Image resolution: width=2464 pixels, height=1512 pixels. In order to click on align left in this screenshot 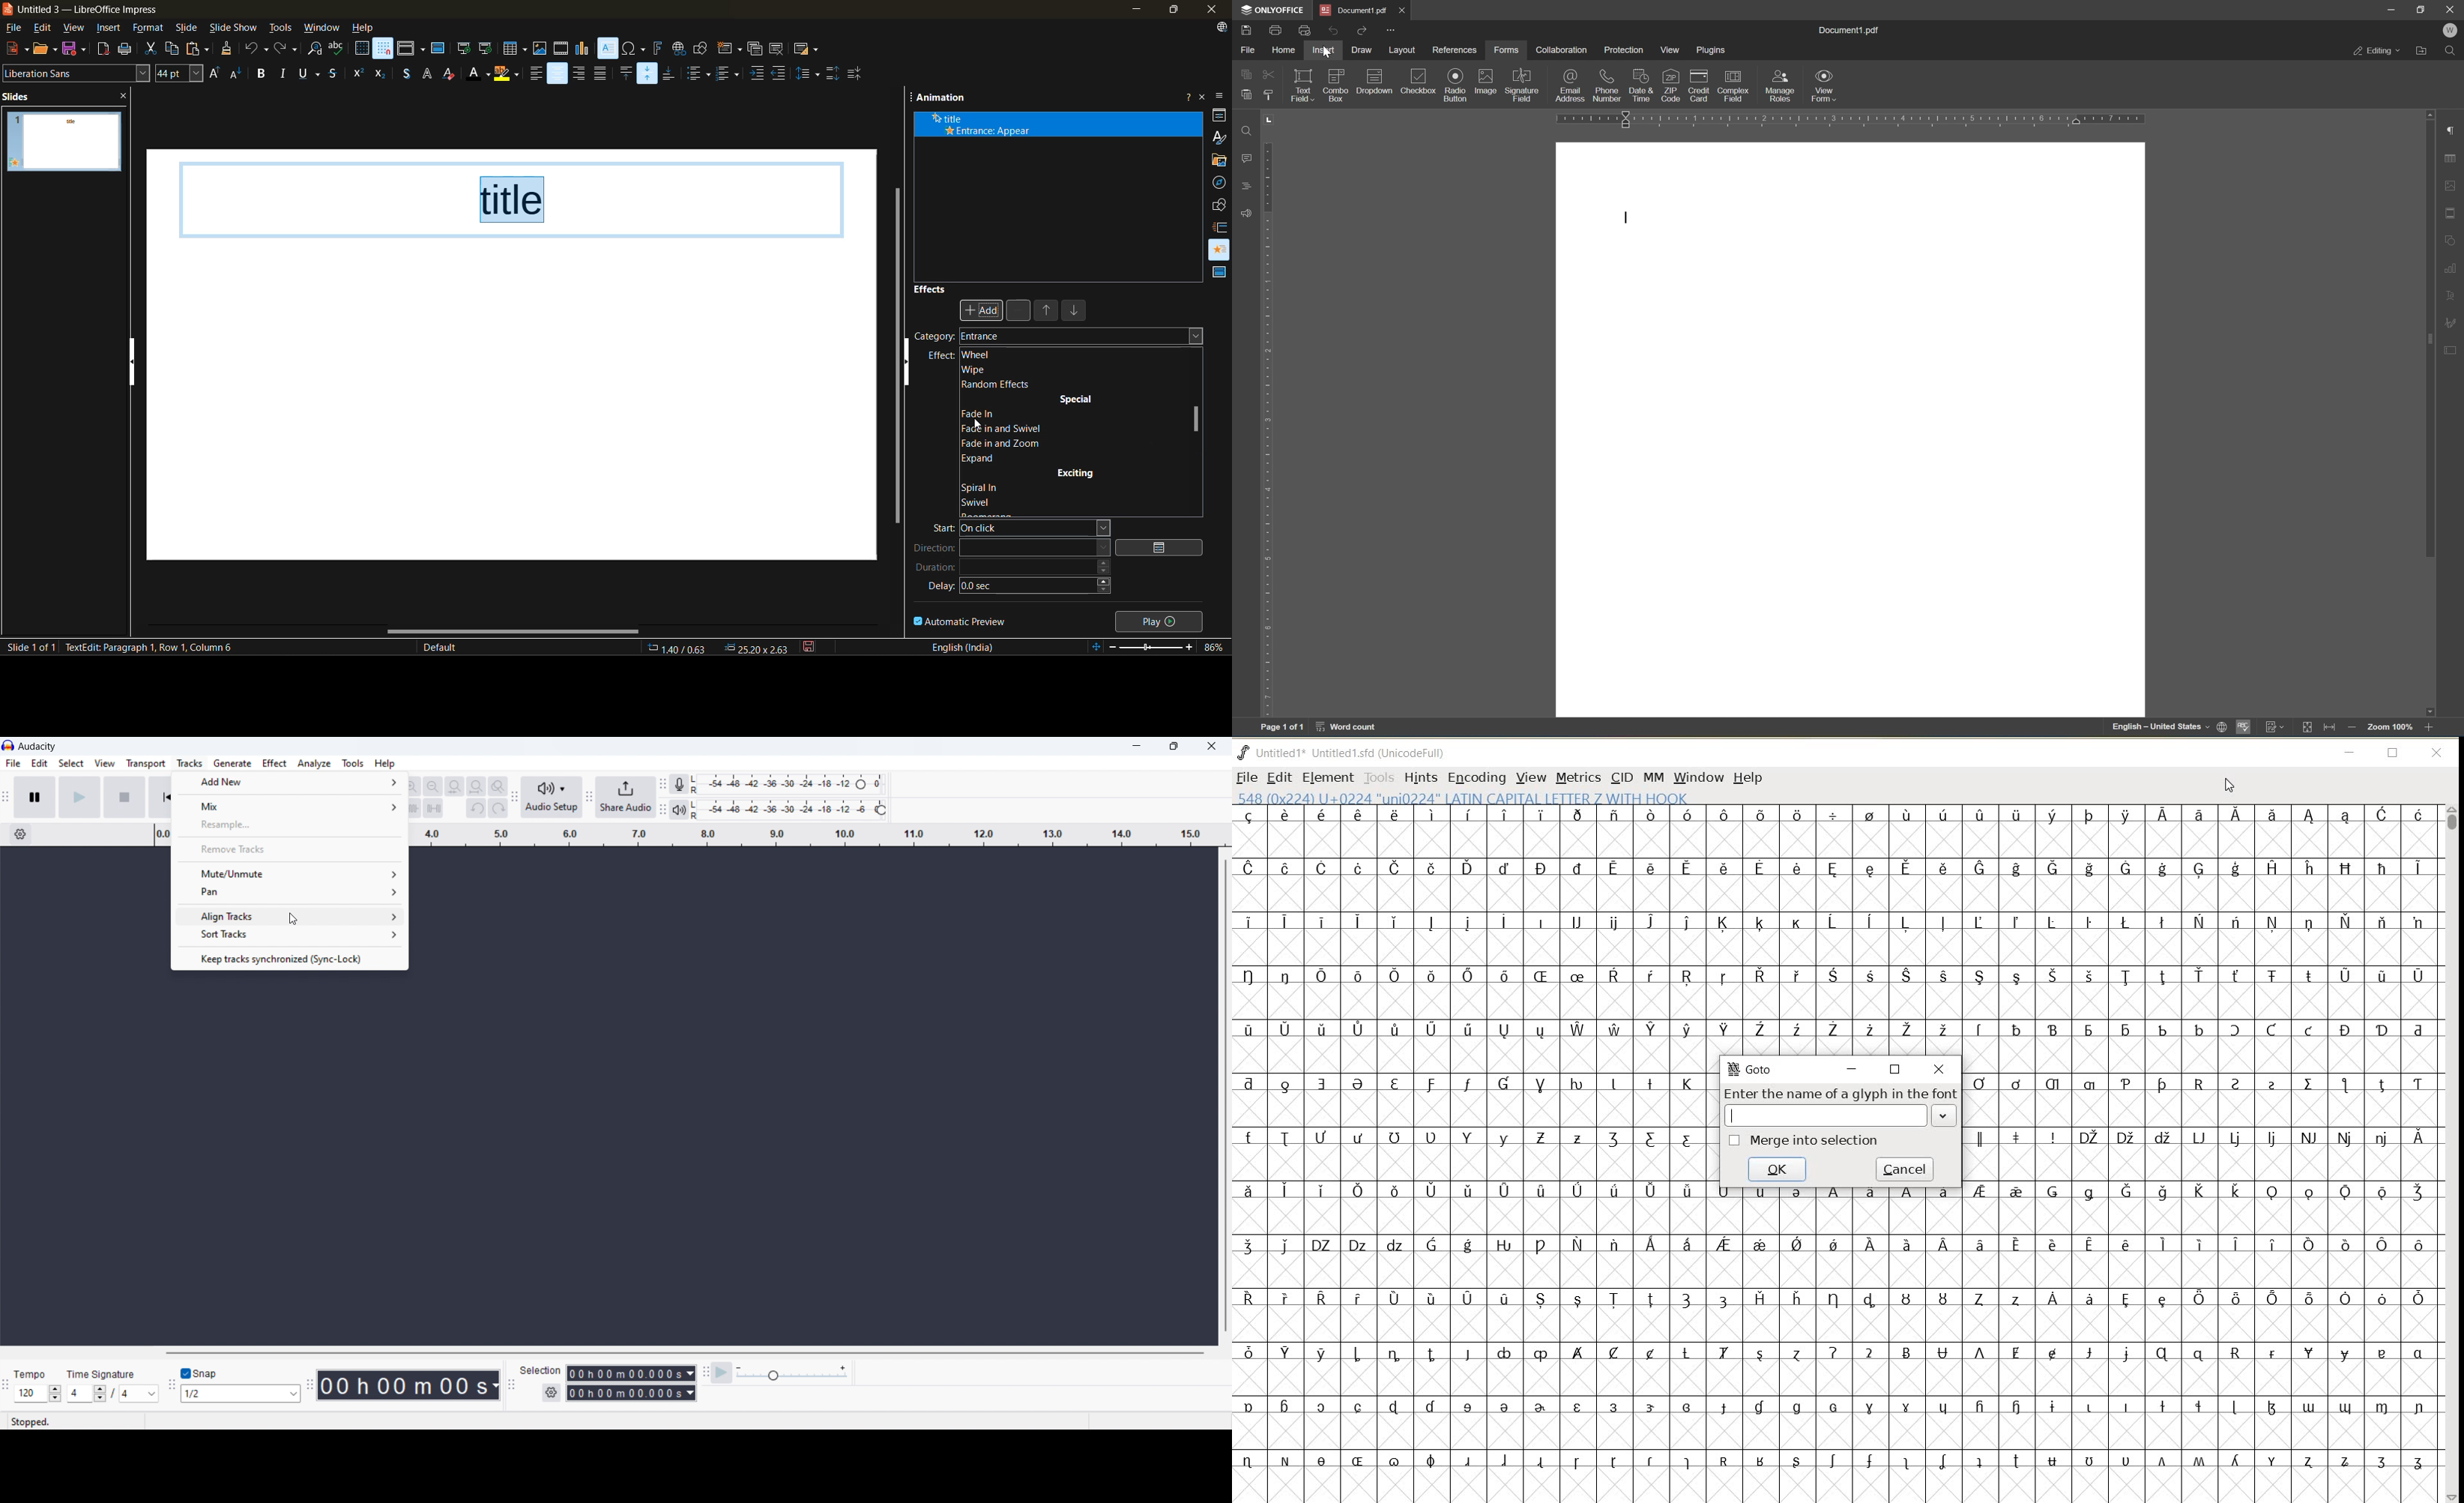, I will do `click(534, 76)`.